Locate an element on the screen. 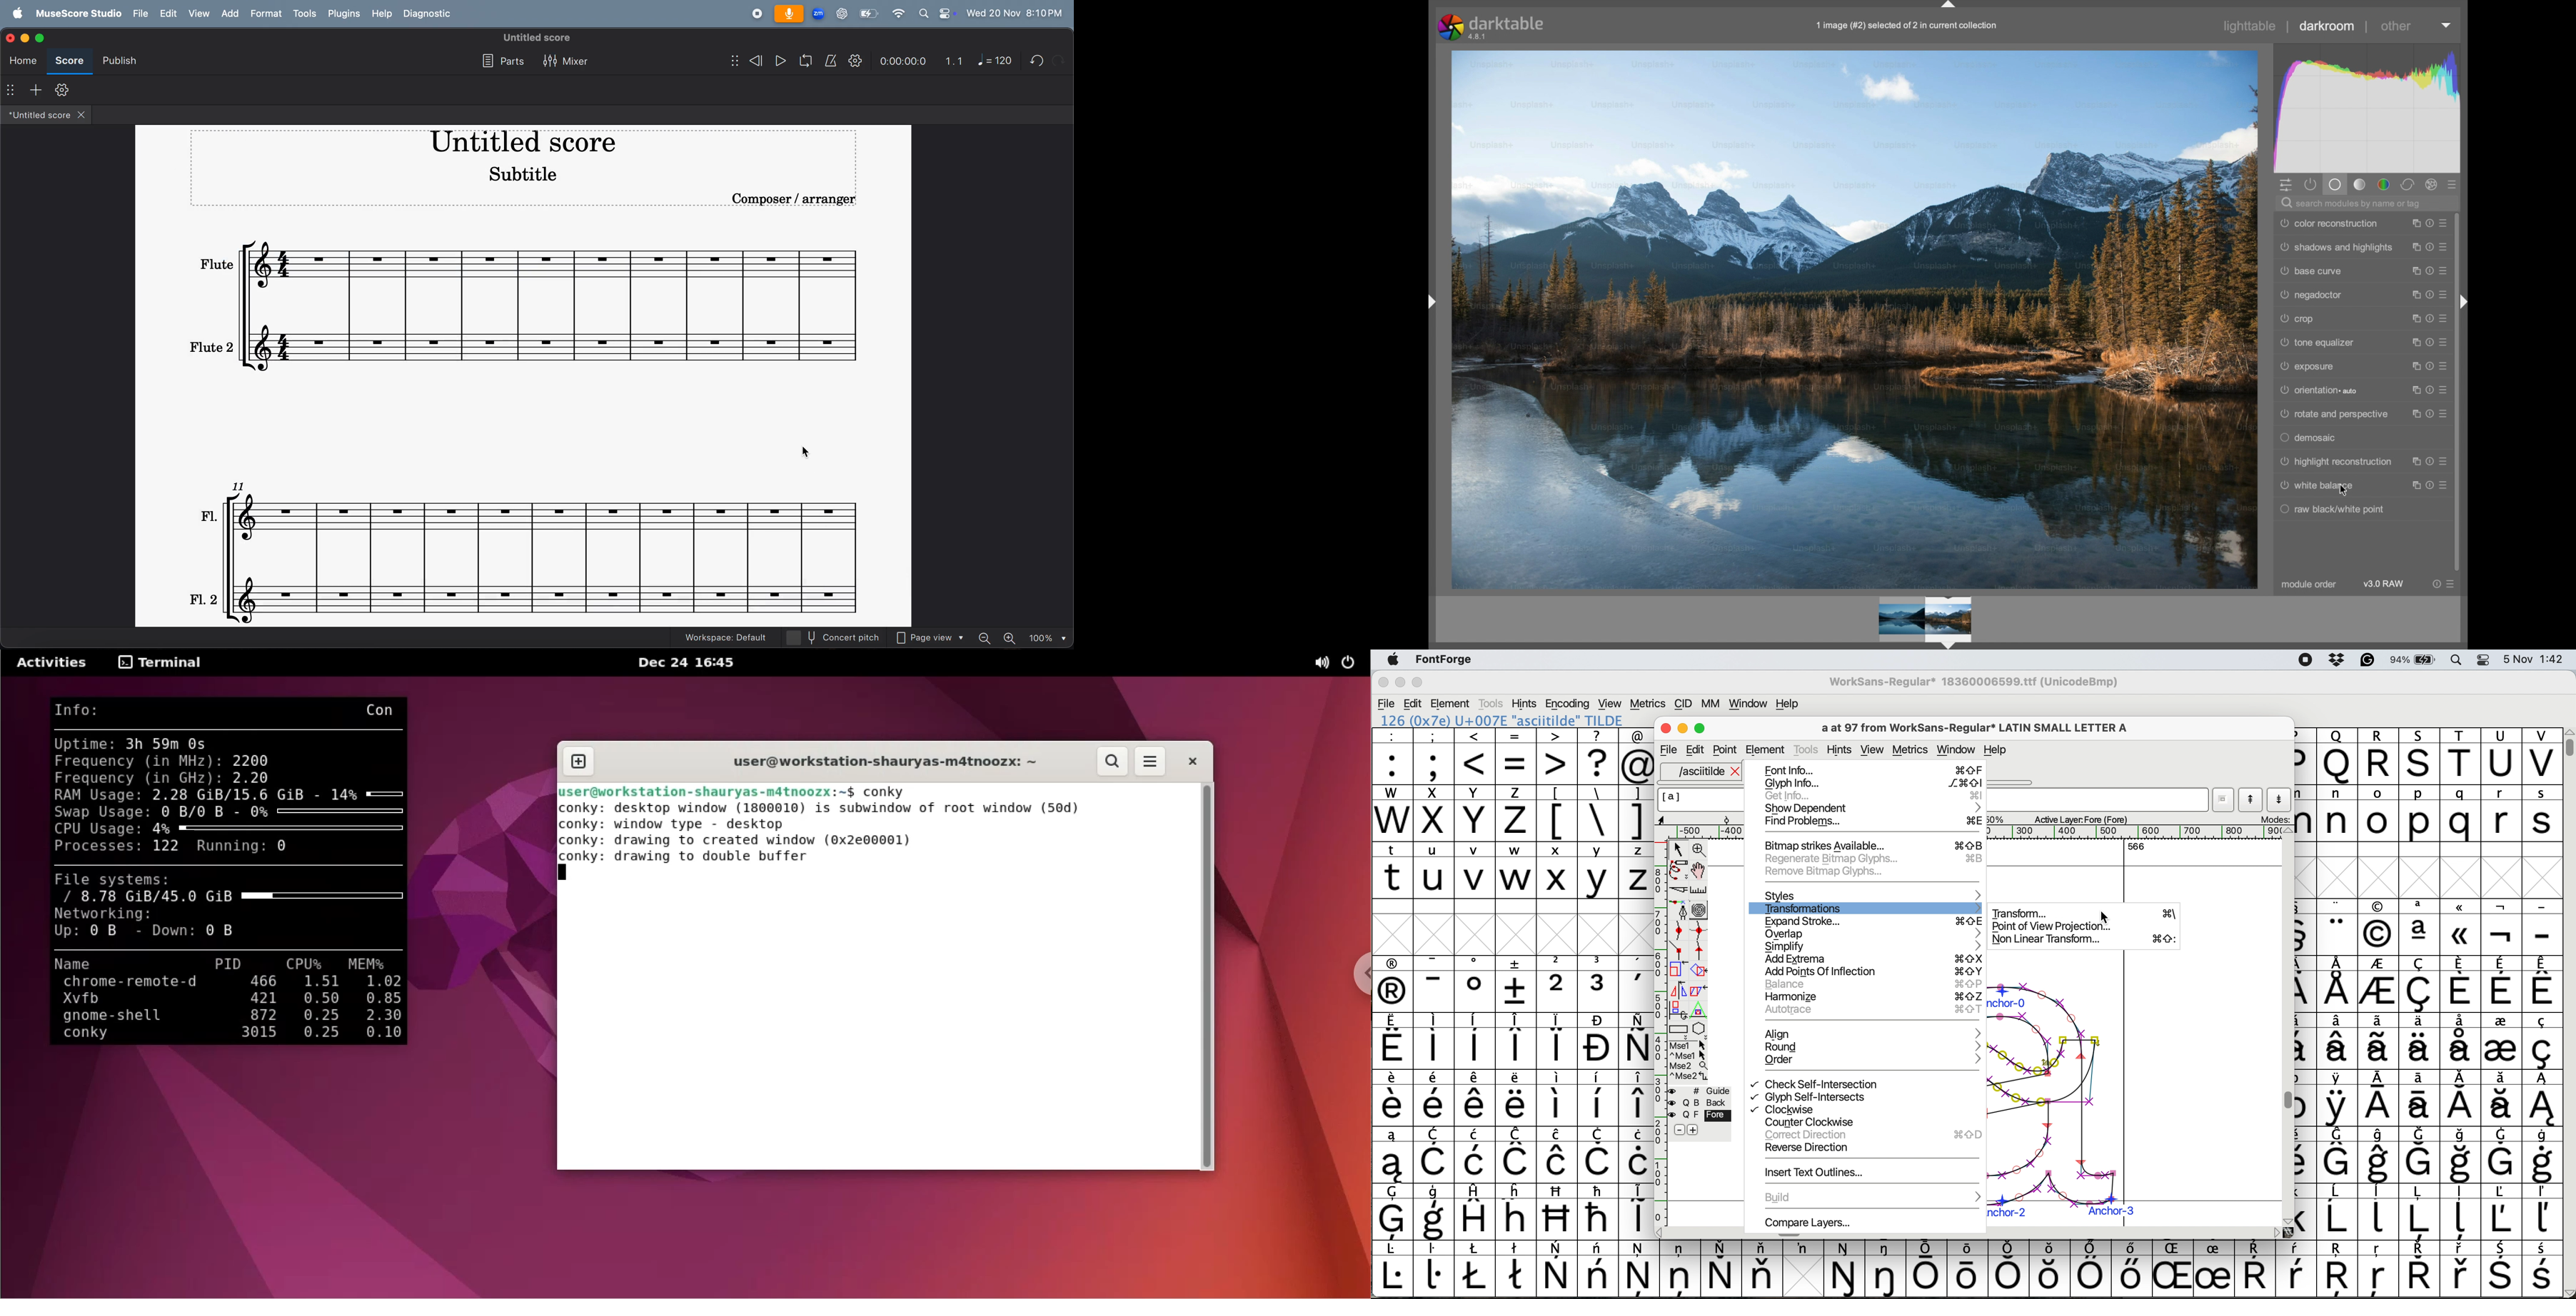 The width and height of the screenshot is (2576, 1316). remove bitmap glyphs is located at coordinates (1828, 872).